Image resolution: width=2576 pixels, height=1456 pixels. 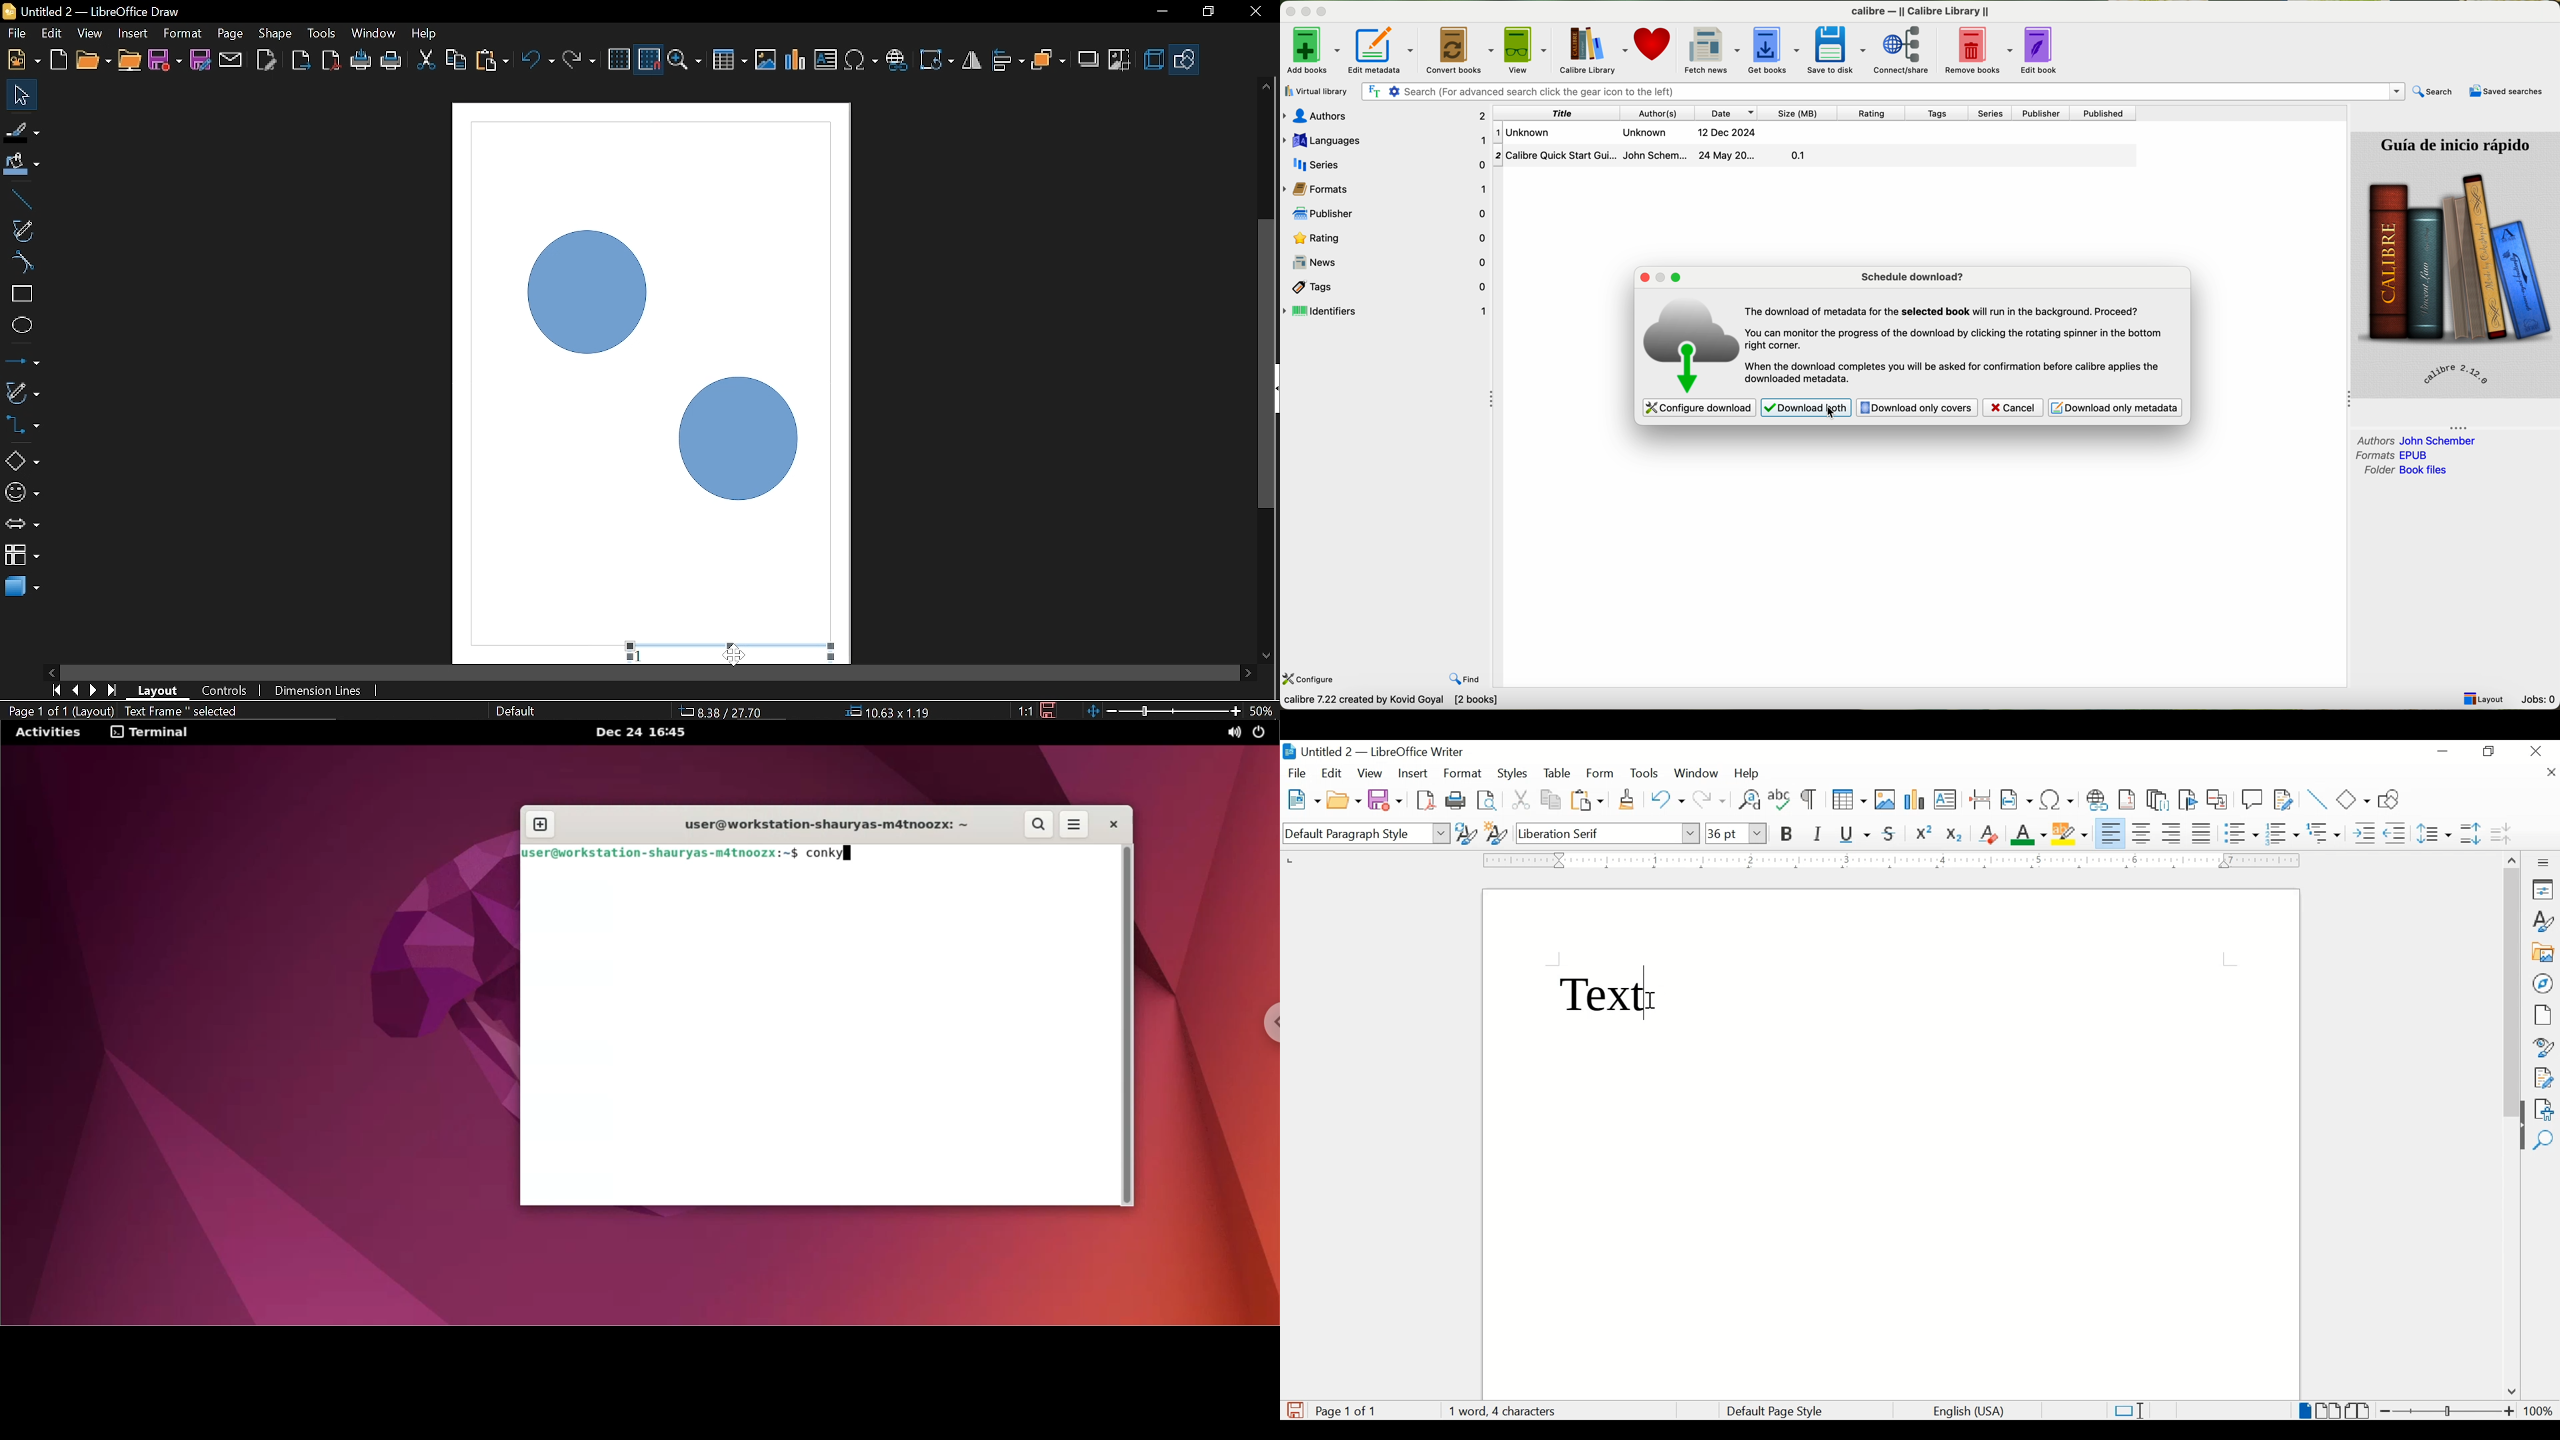 What do you see at coordinates (2544, 983) in the screenshot?
I see `navigator` at bounding box center [2544, 983].